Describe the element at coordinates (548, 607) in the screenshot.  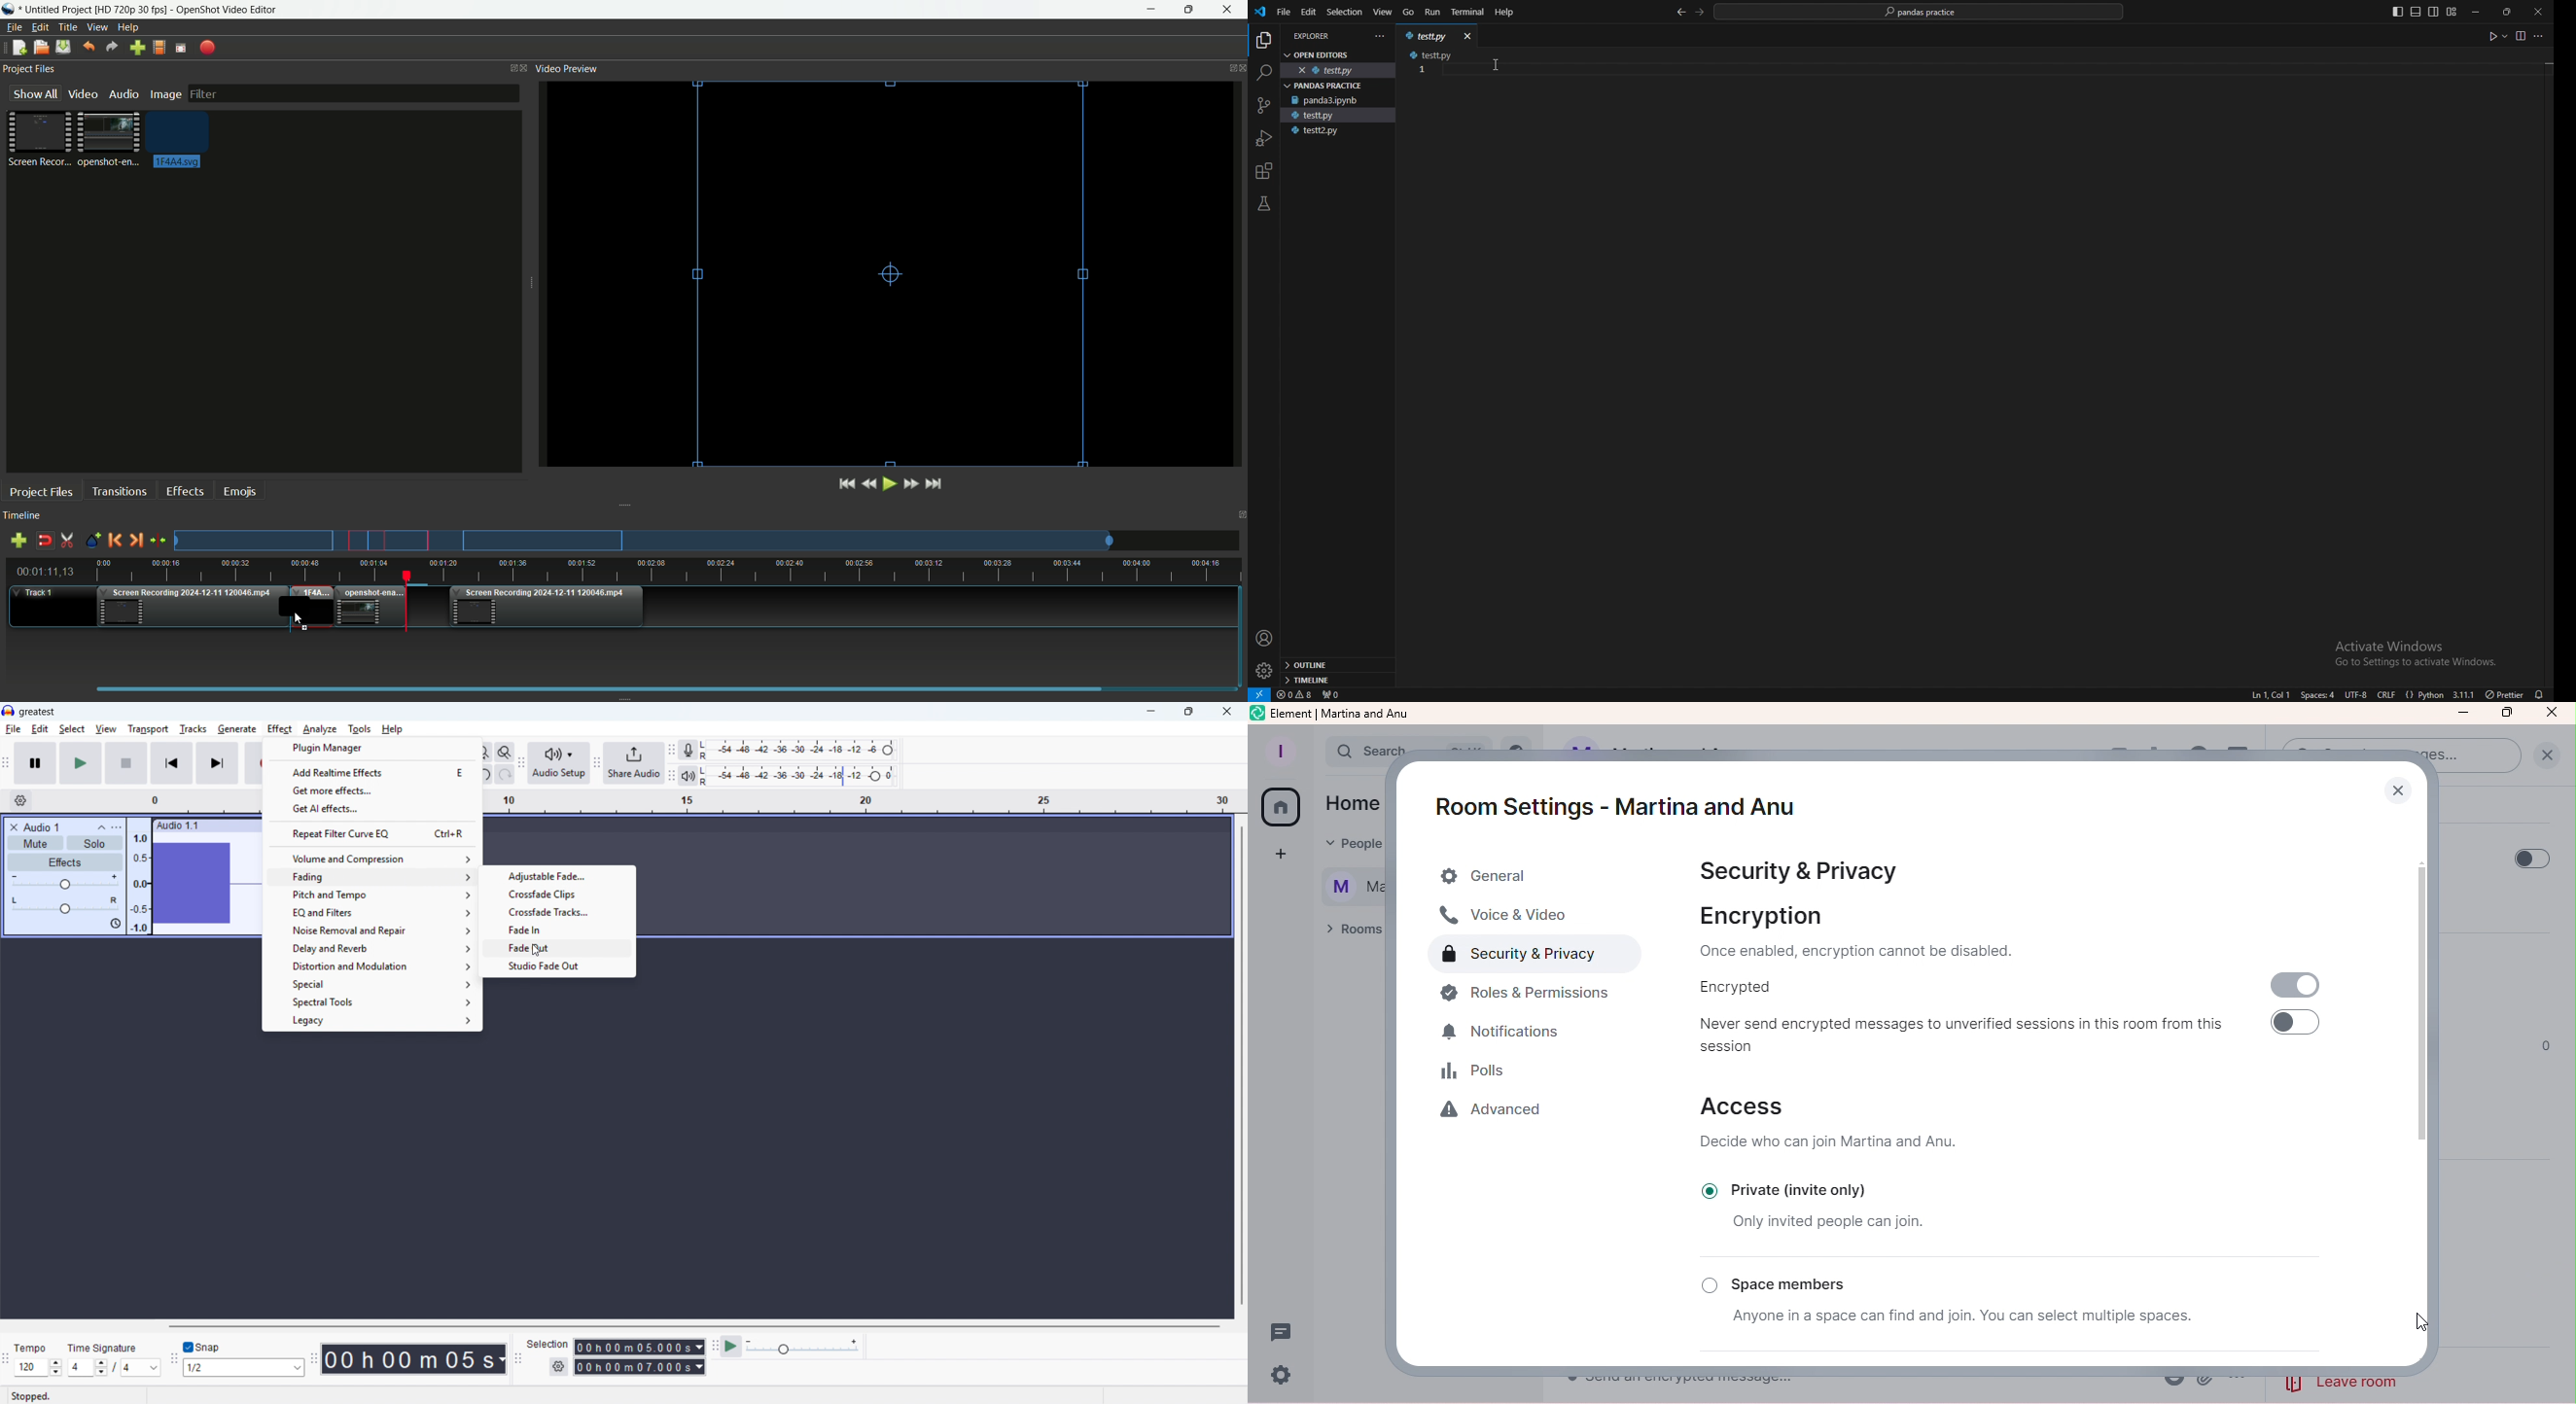
I see `Video three in timeline` at that location.